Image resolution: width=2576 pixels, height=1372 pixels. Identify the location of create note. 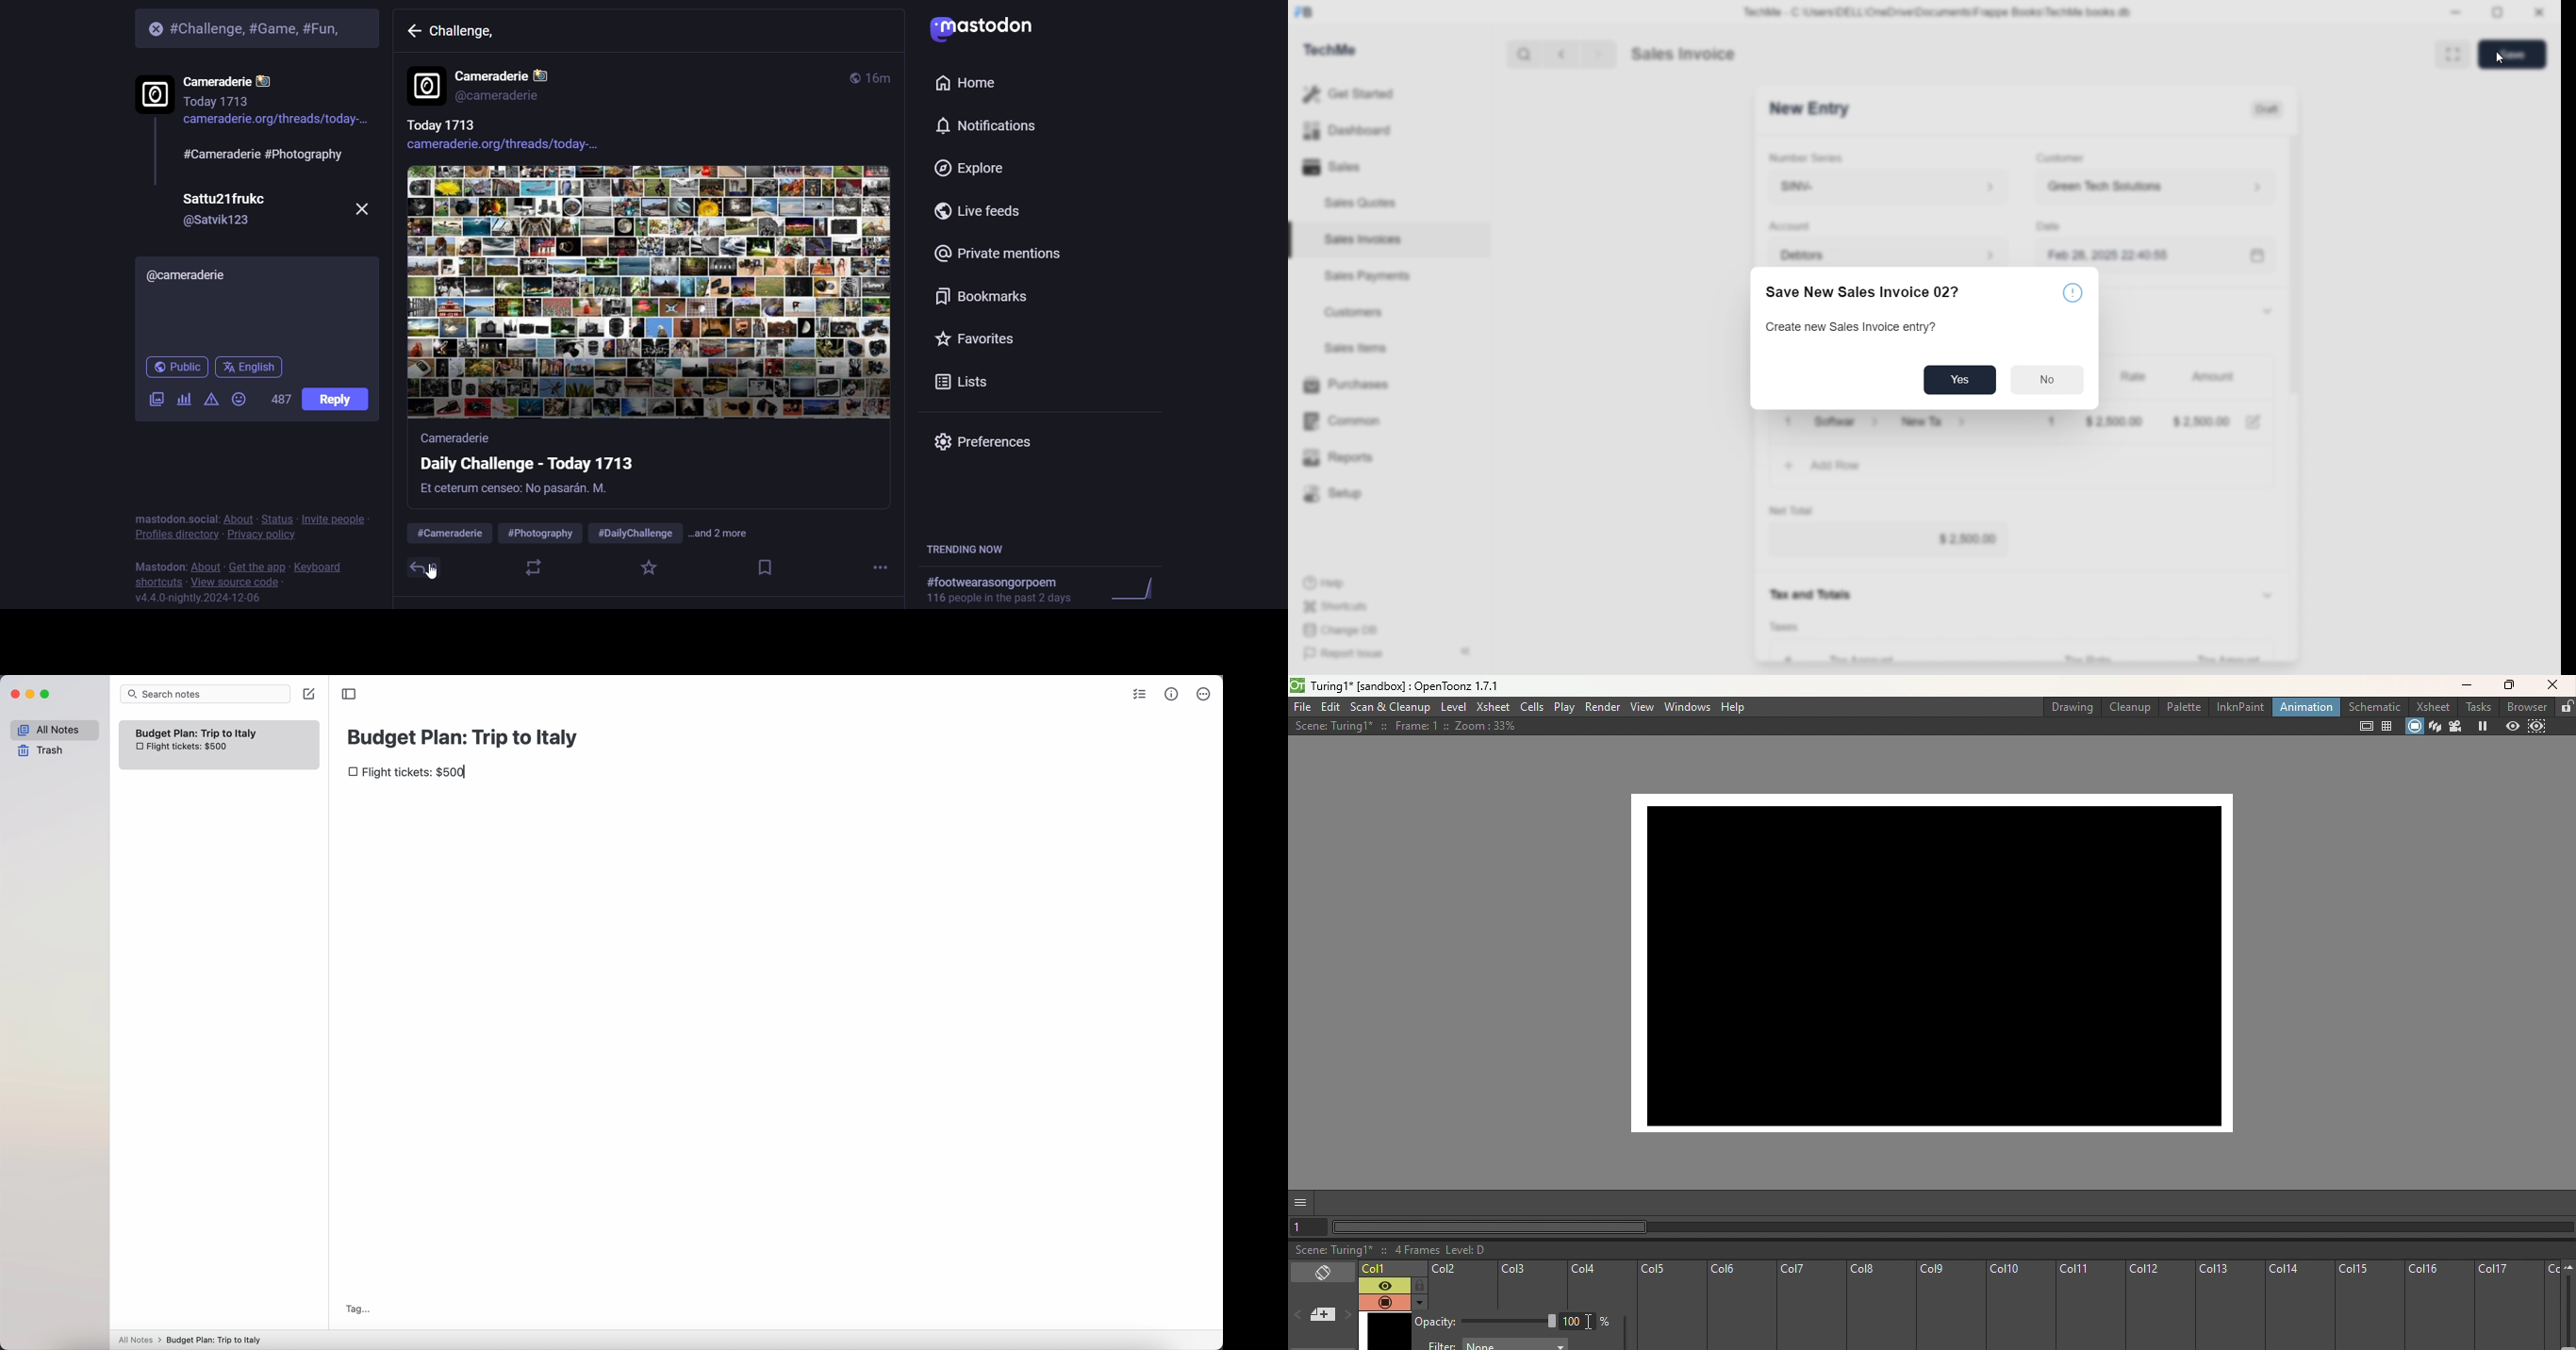
(308, 695).